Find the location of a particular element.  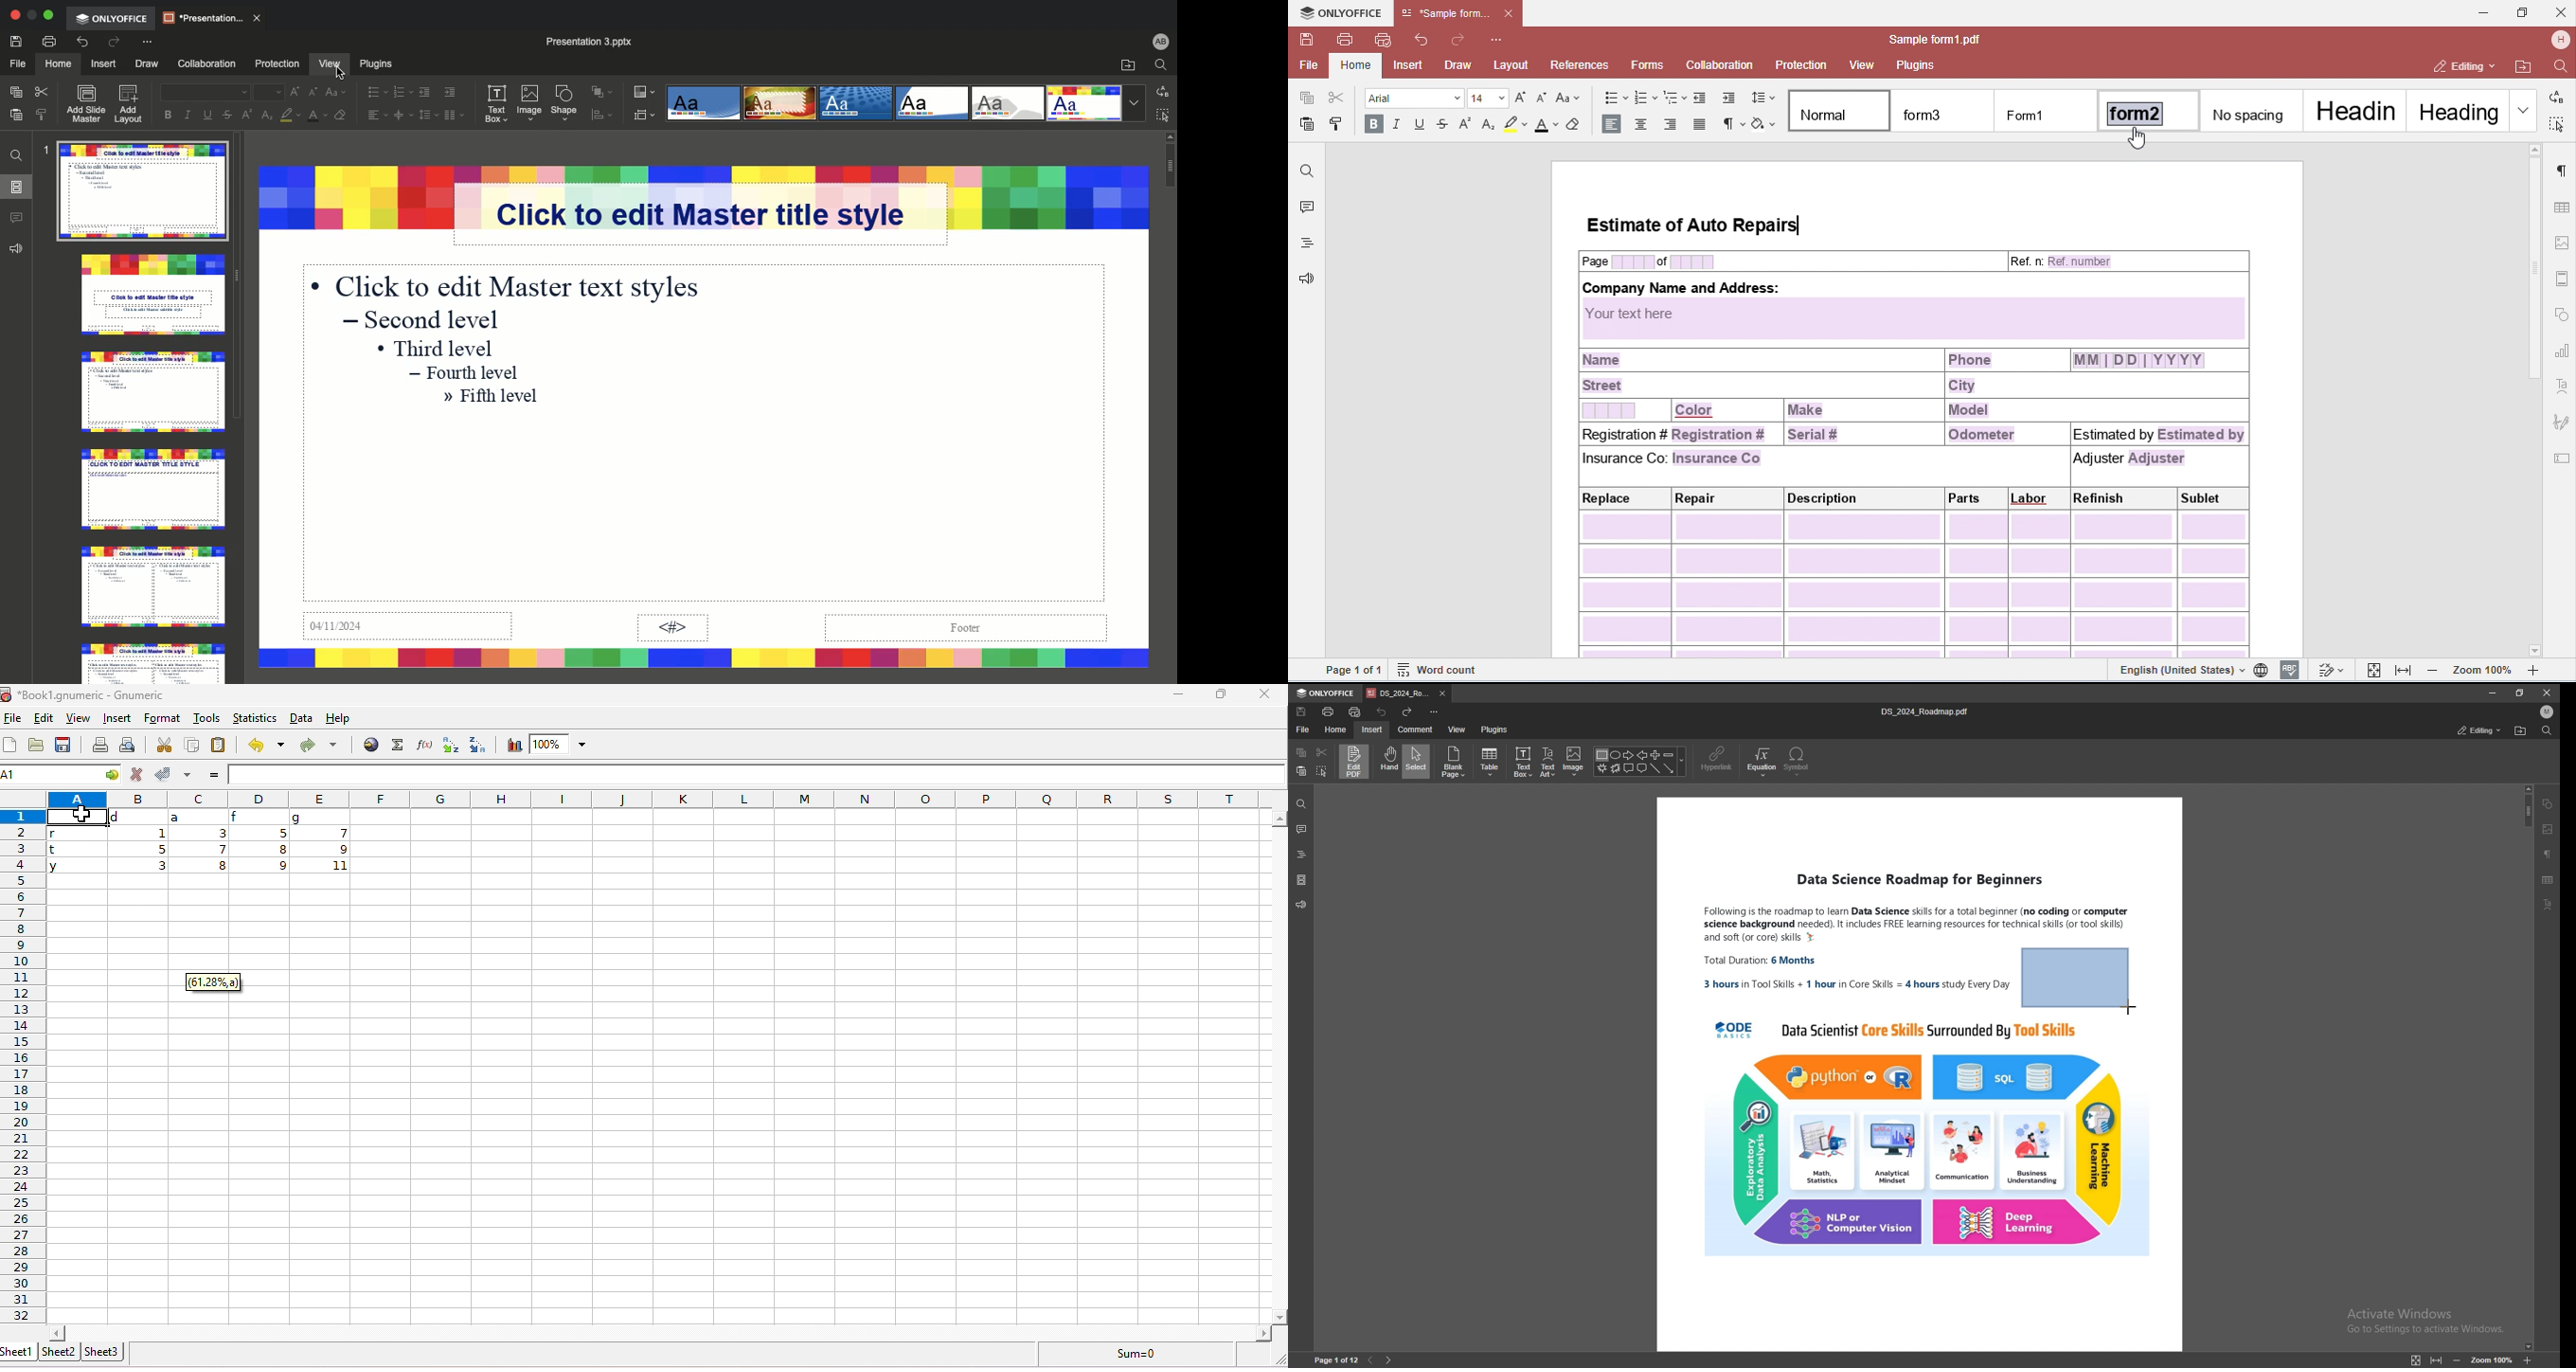

Collaboration is located at coordinates (206, 63).